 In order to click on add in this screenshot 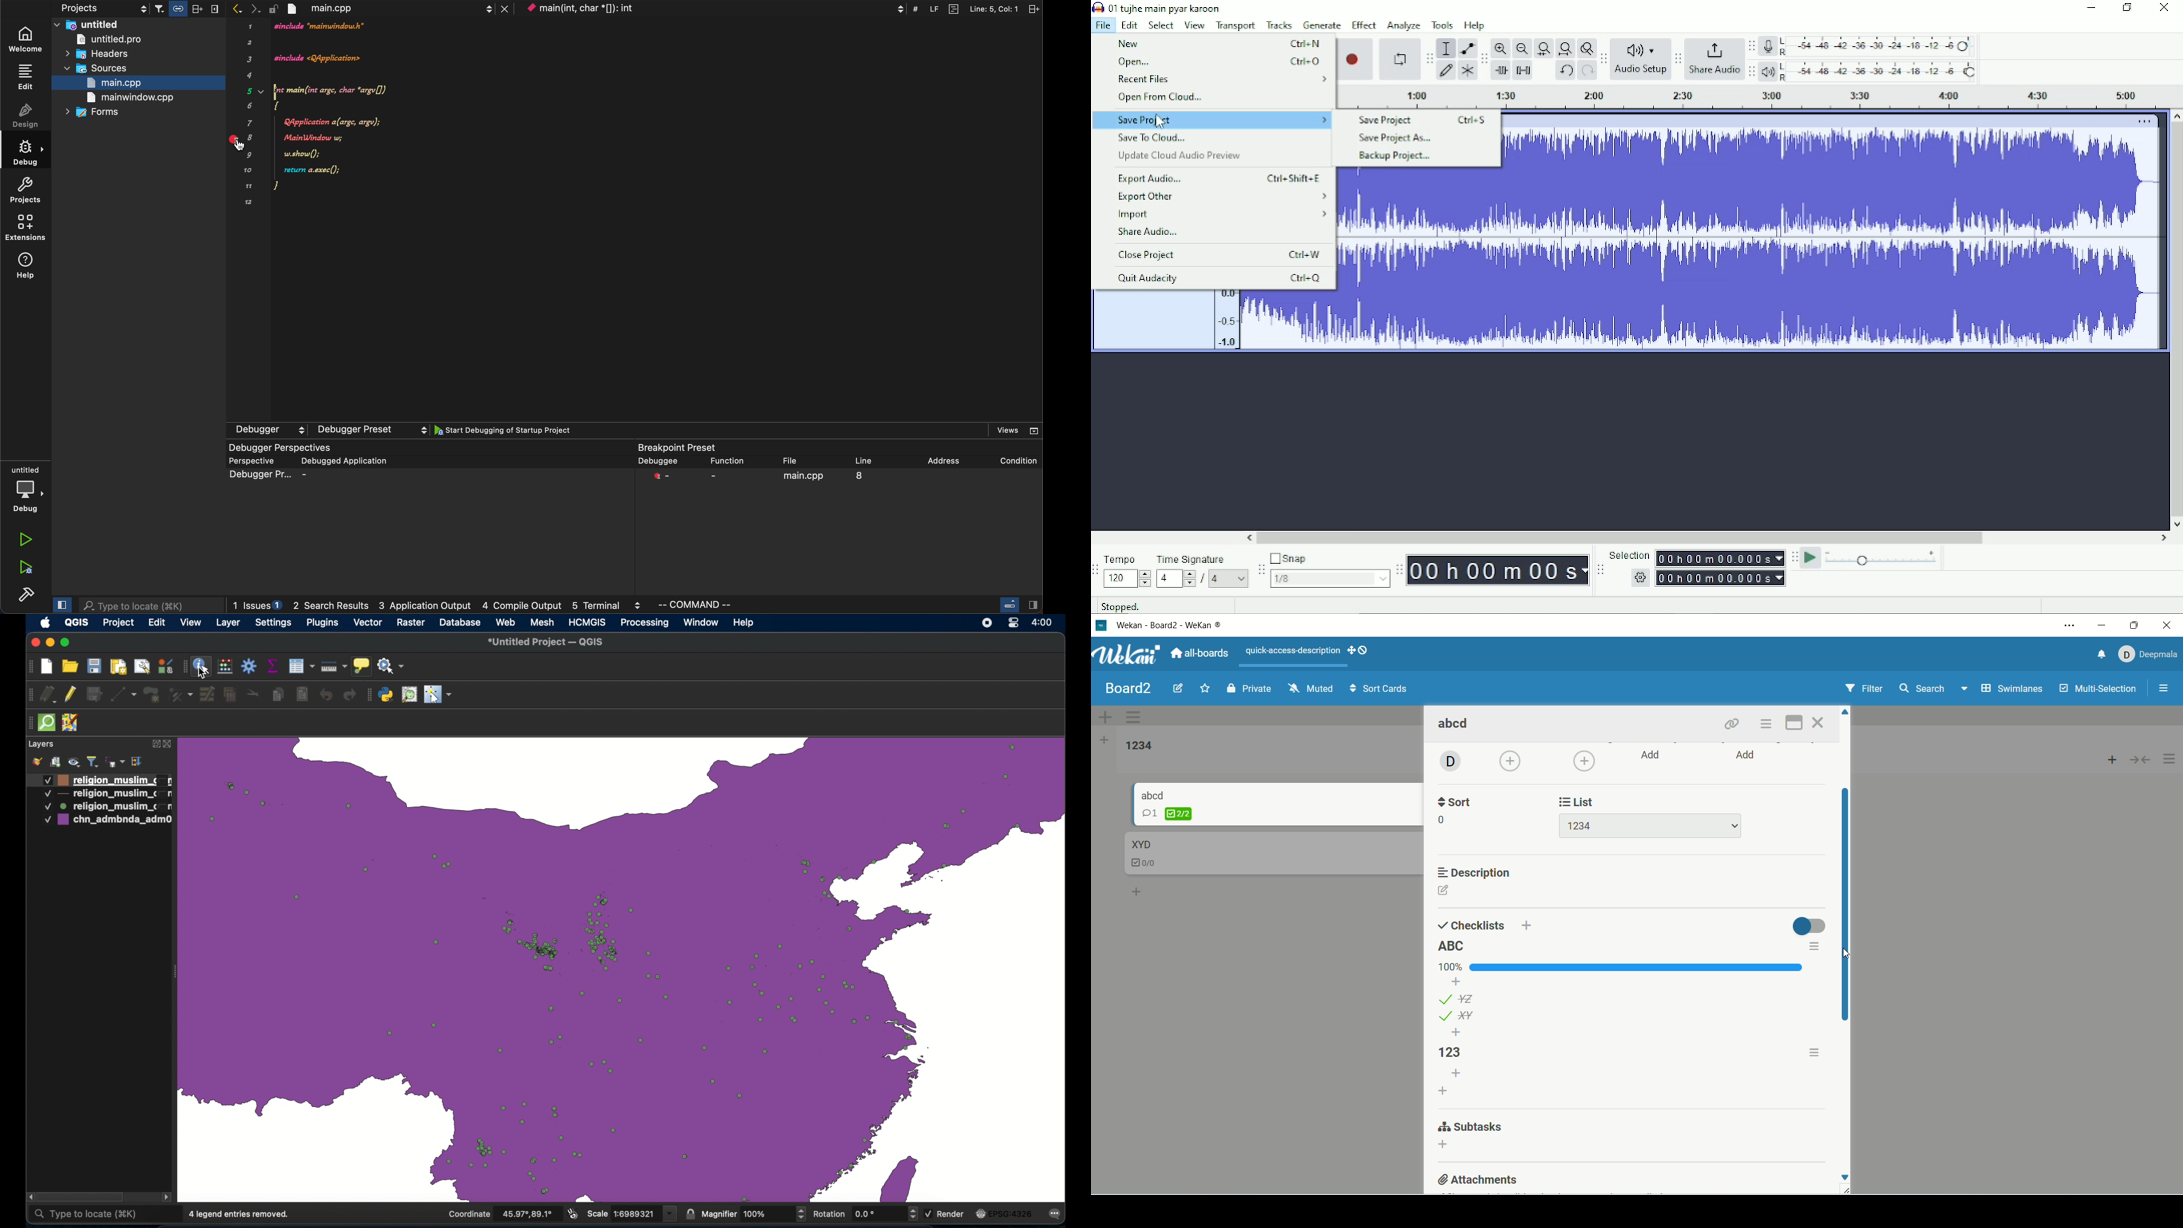, I will do `click(1138, 891)`.